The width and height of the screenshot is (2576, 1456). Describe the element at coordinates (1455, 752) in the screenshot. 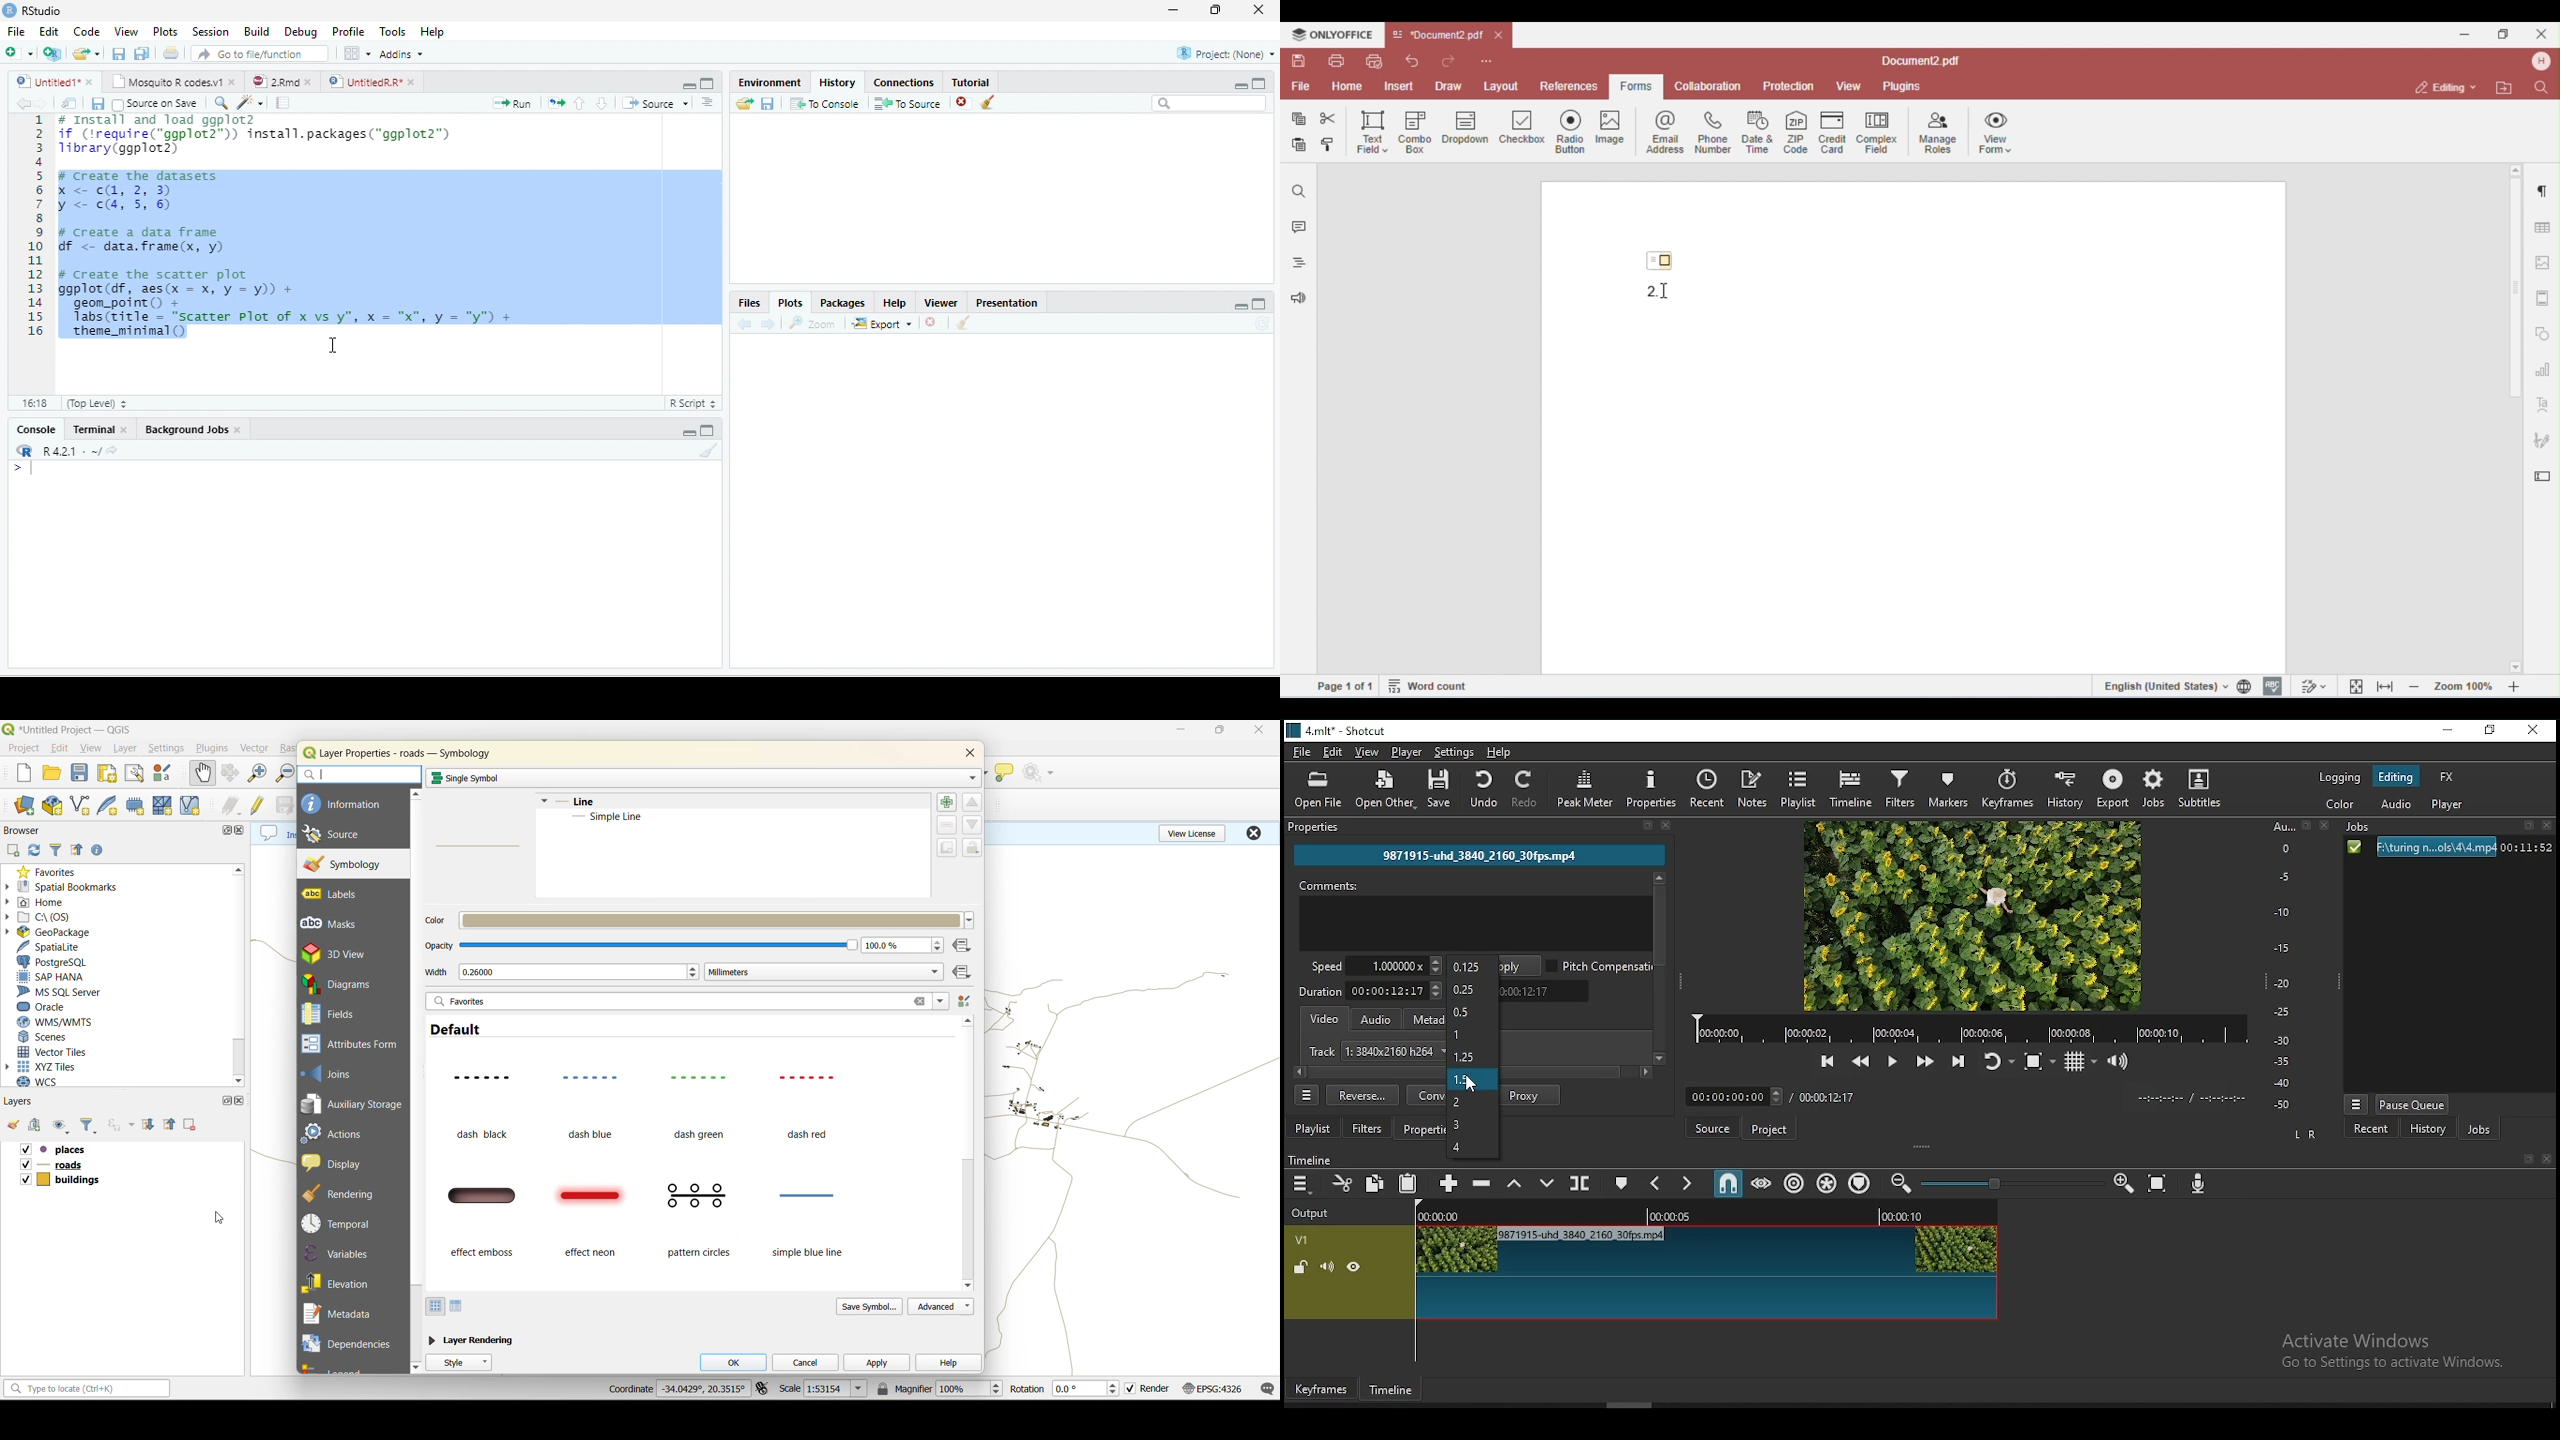

I see `settings` at that location.